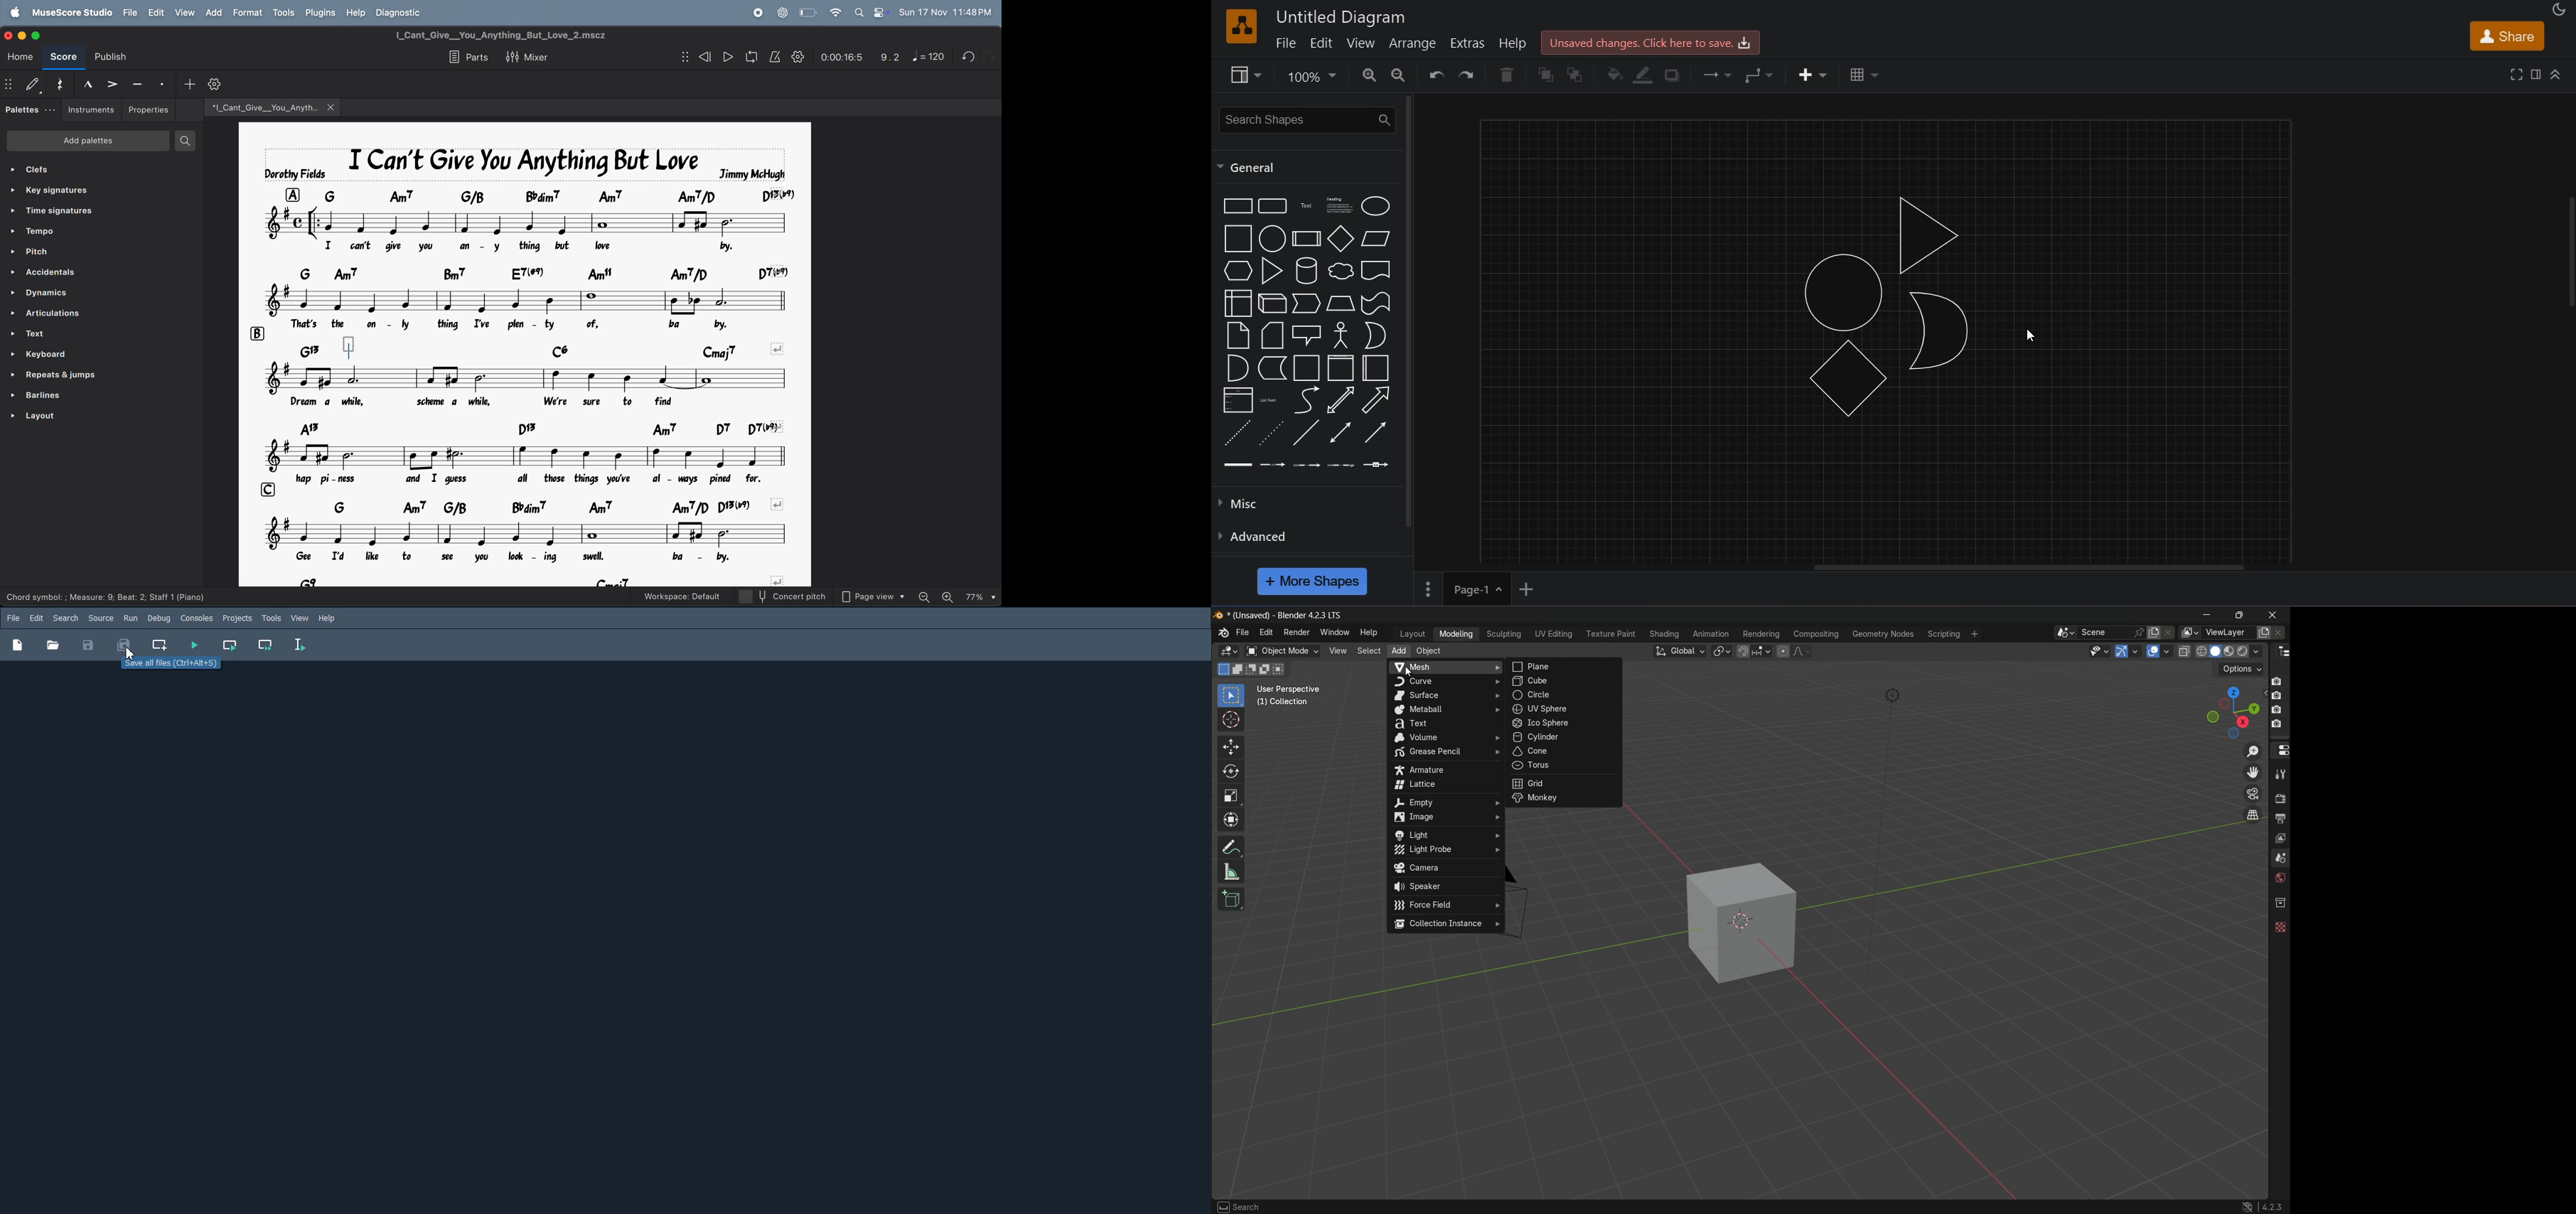  Describe the element at coordinates (131, 13) in the screenshot. I see `file` at that location.